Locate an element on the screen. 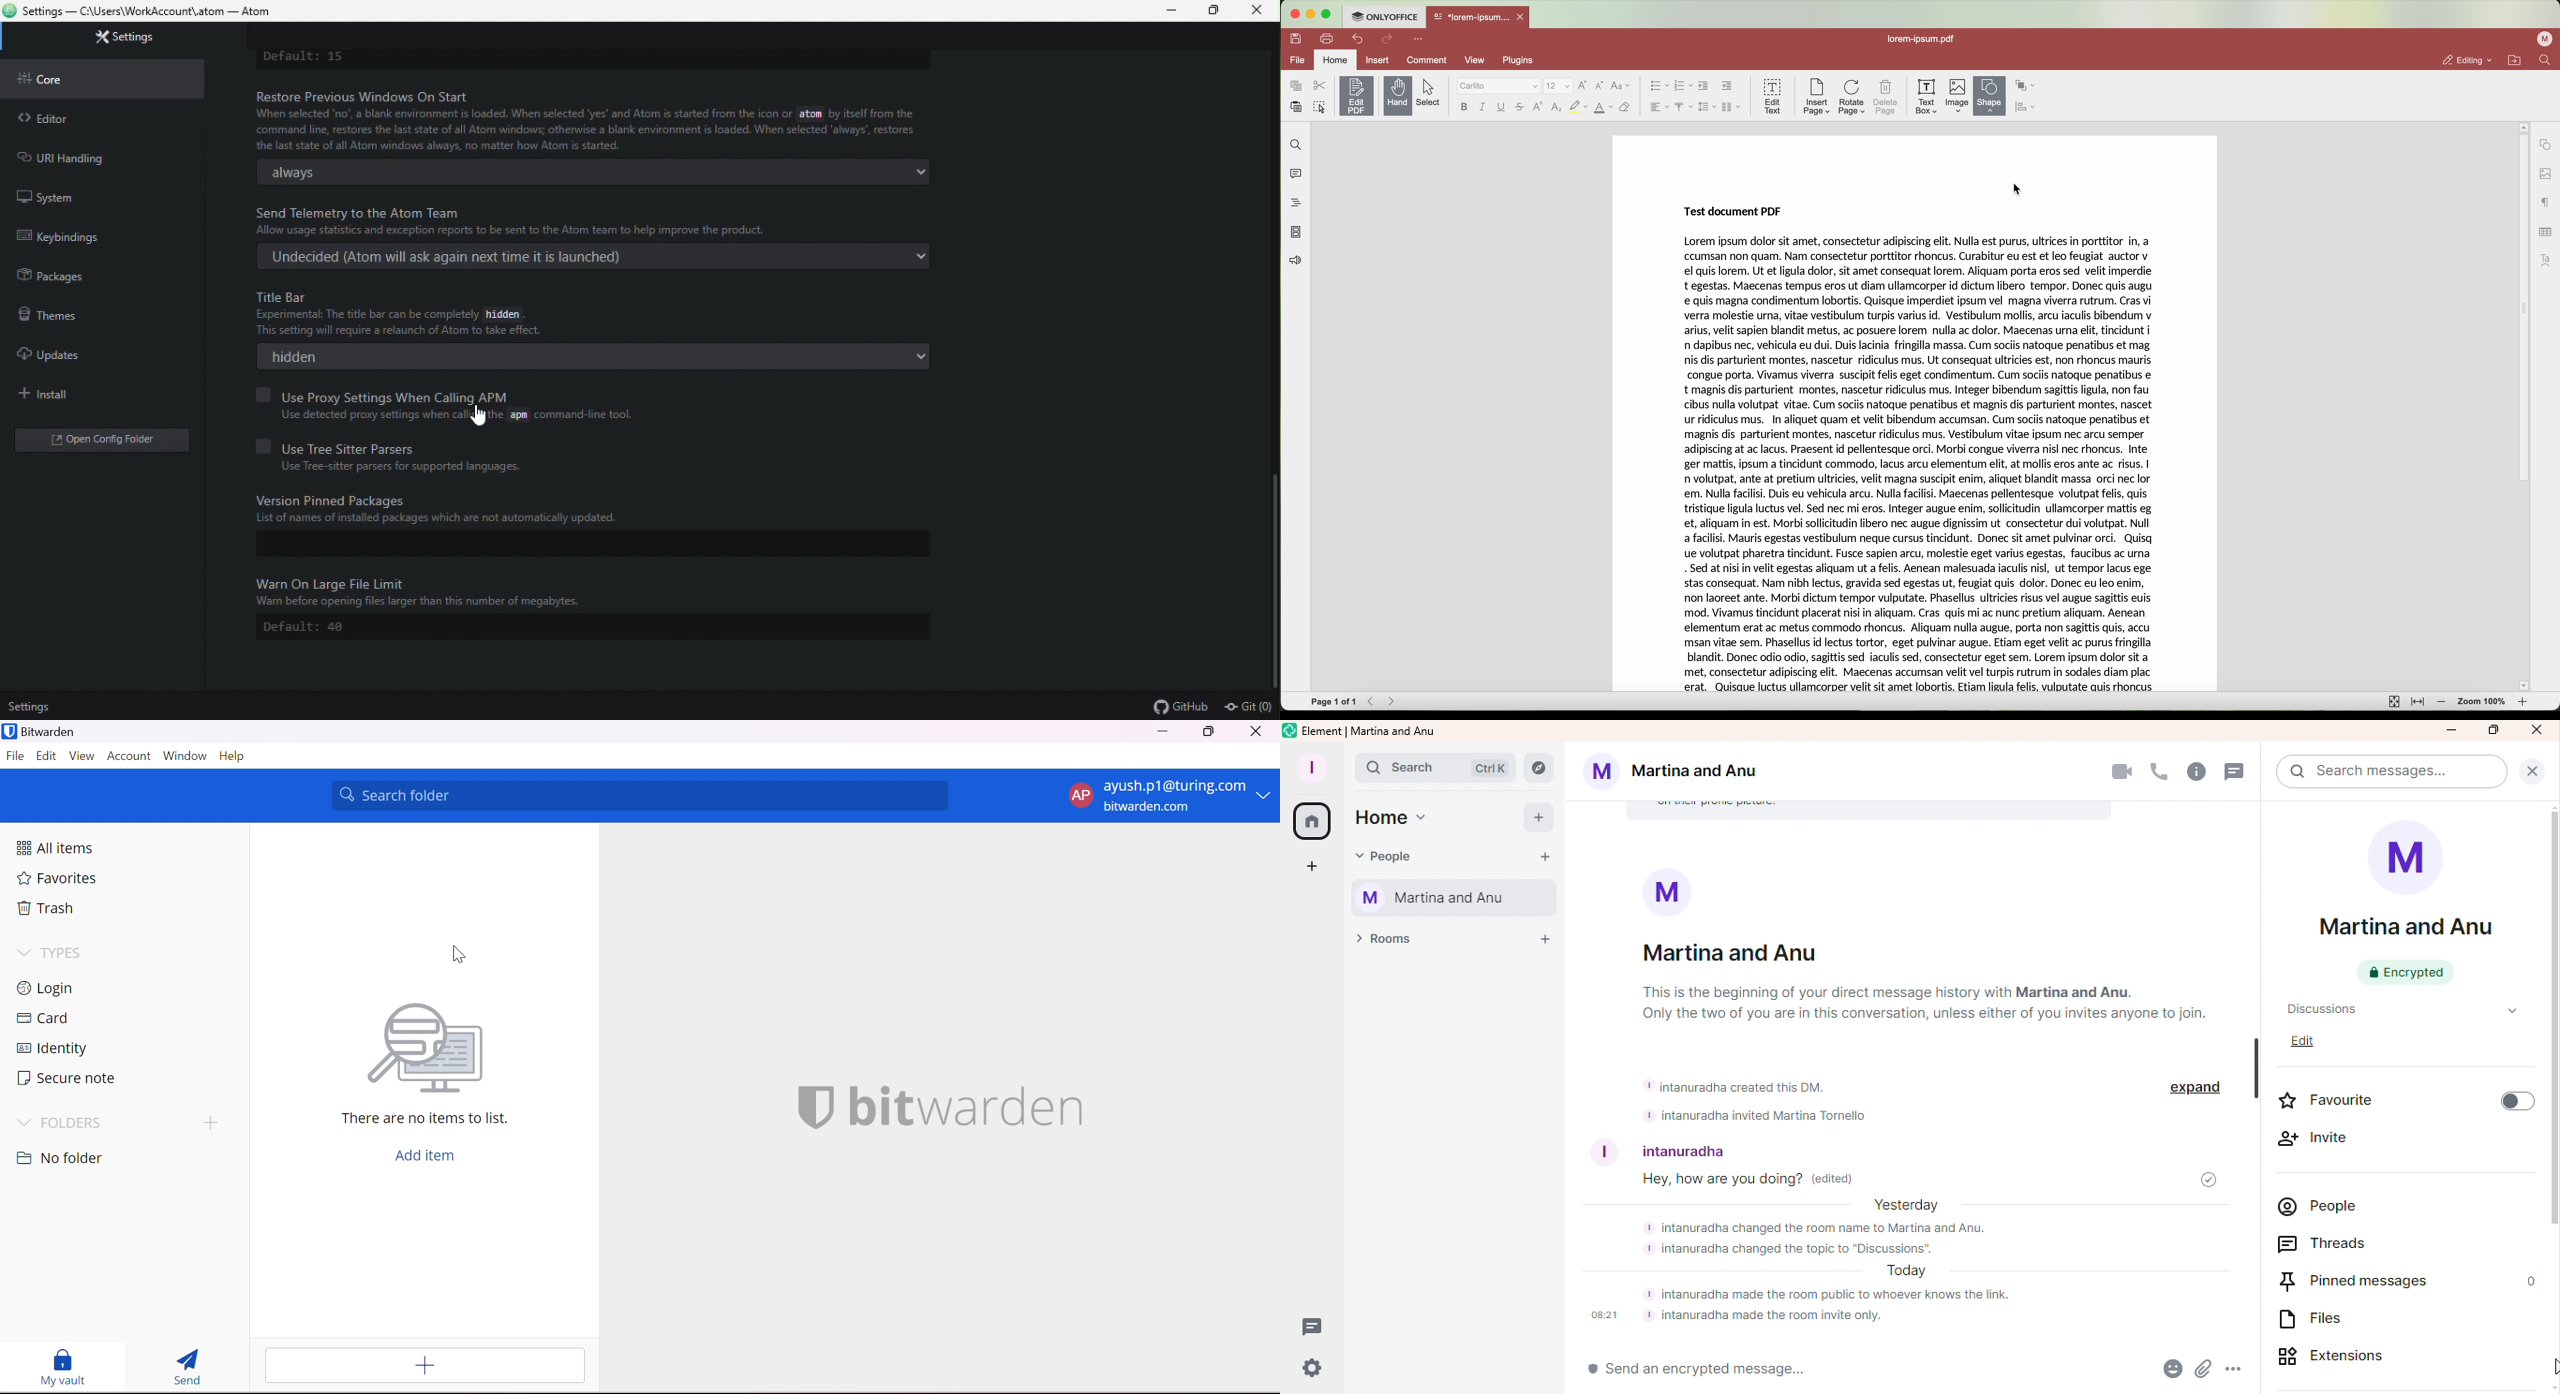 This screenshot has height=1400, width=2576. CURSOR is located at coordinates (2016, 190).